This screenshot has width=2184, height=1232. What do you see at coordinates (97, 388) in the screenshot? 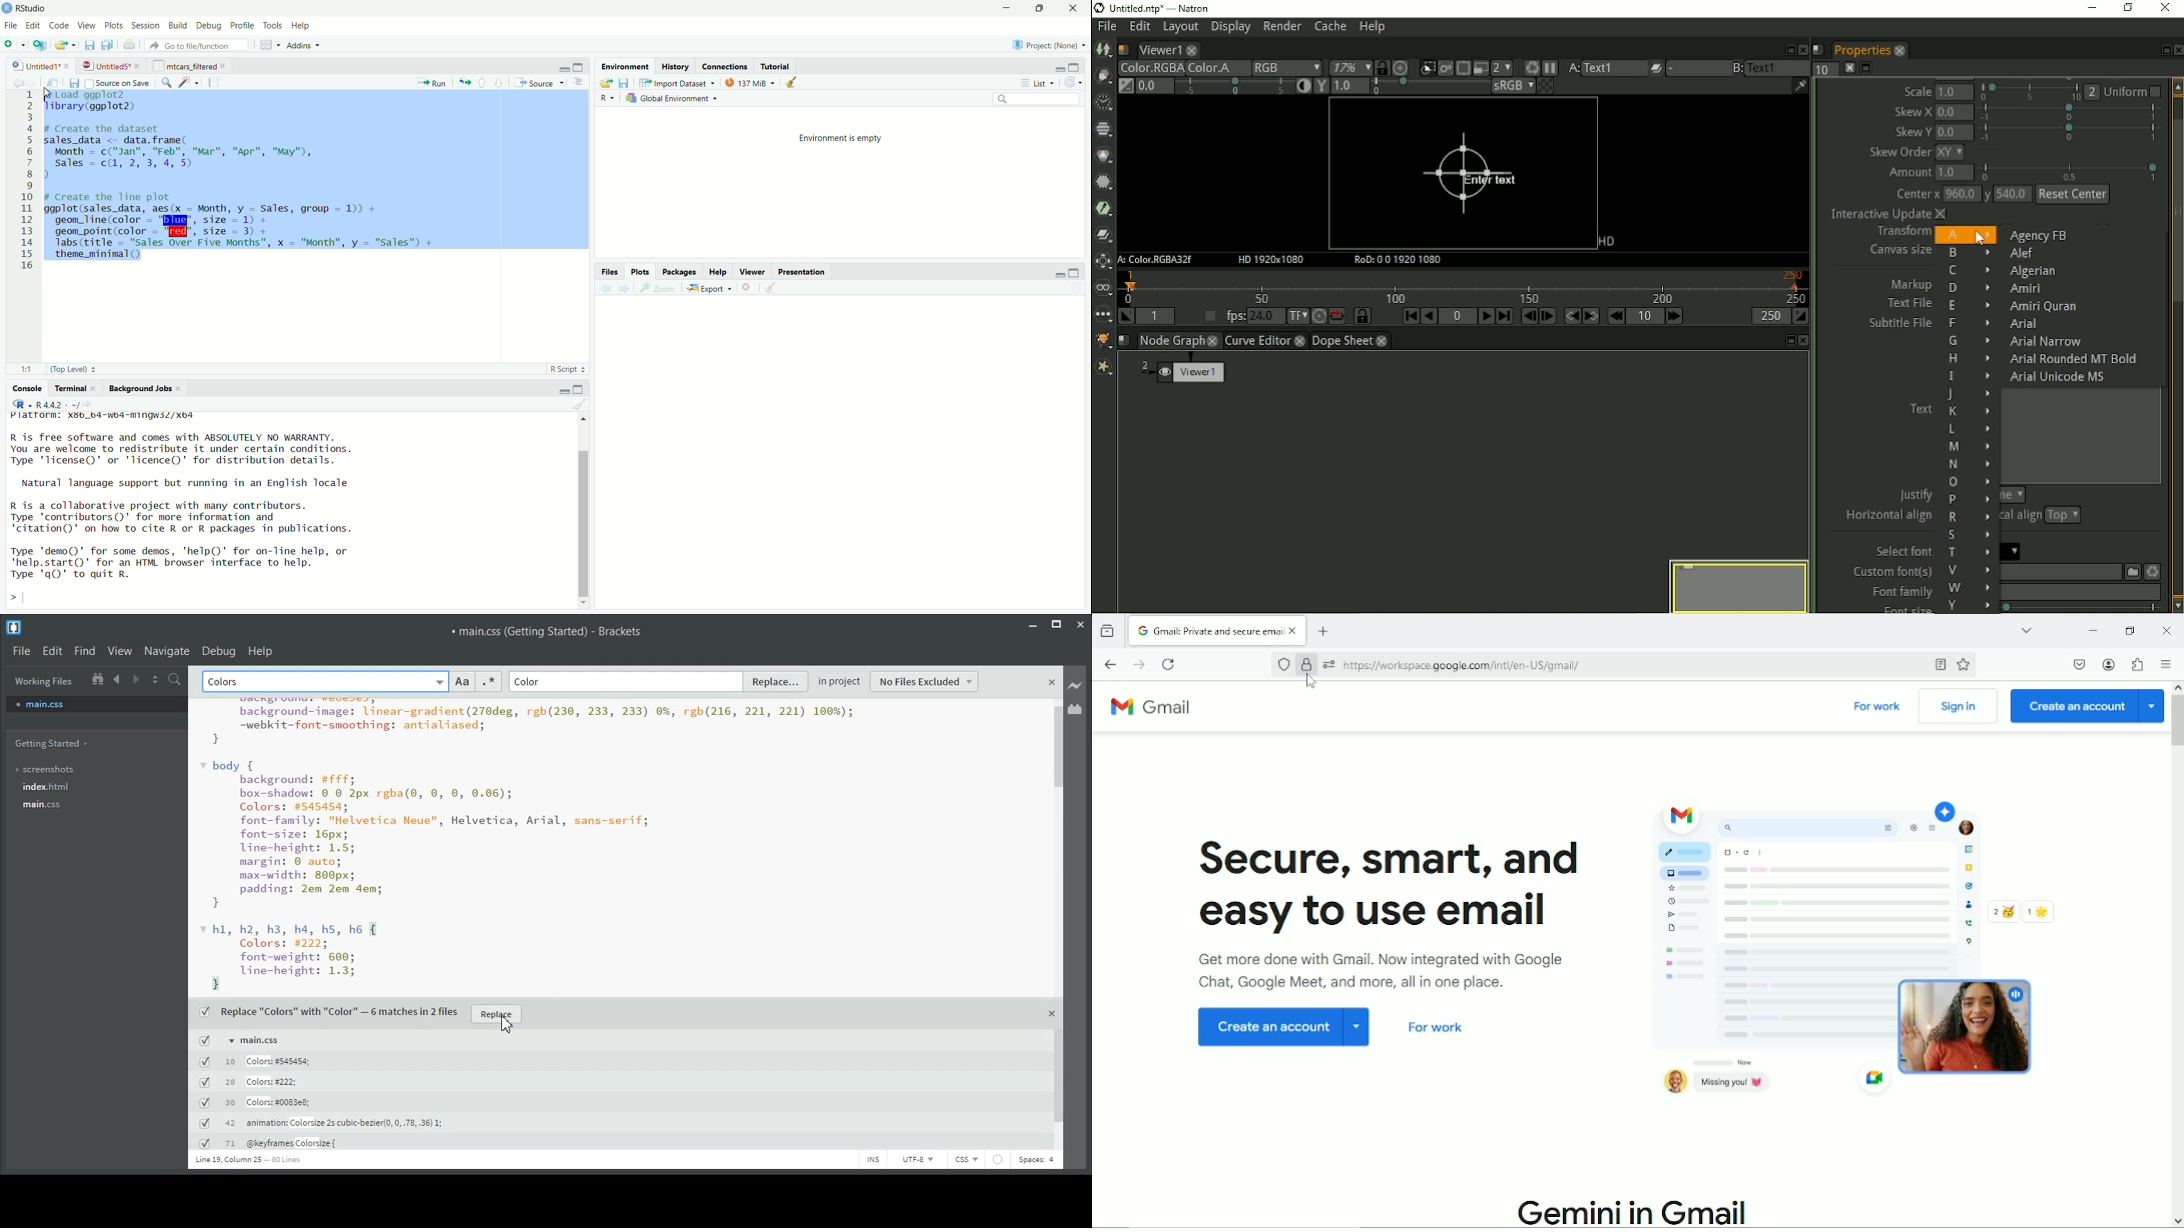
I see `close` at bounding box center [97, 388].